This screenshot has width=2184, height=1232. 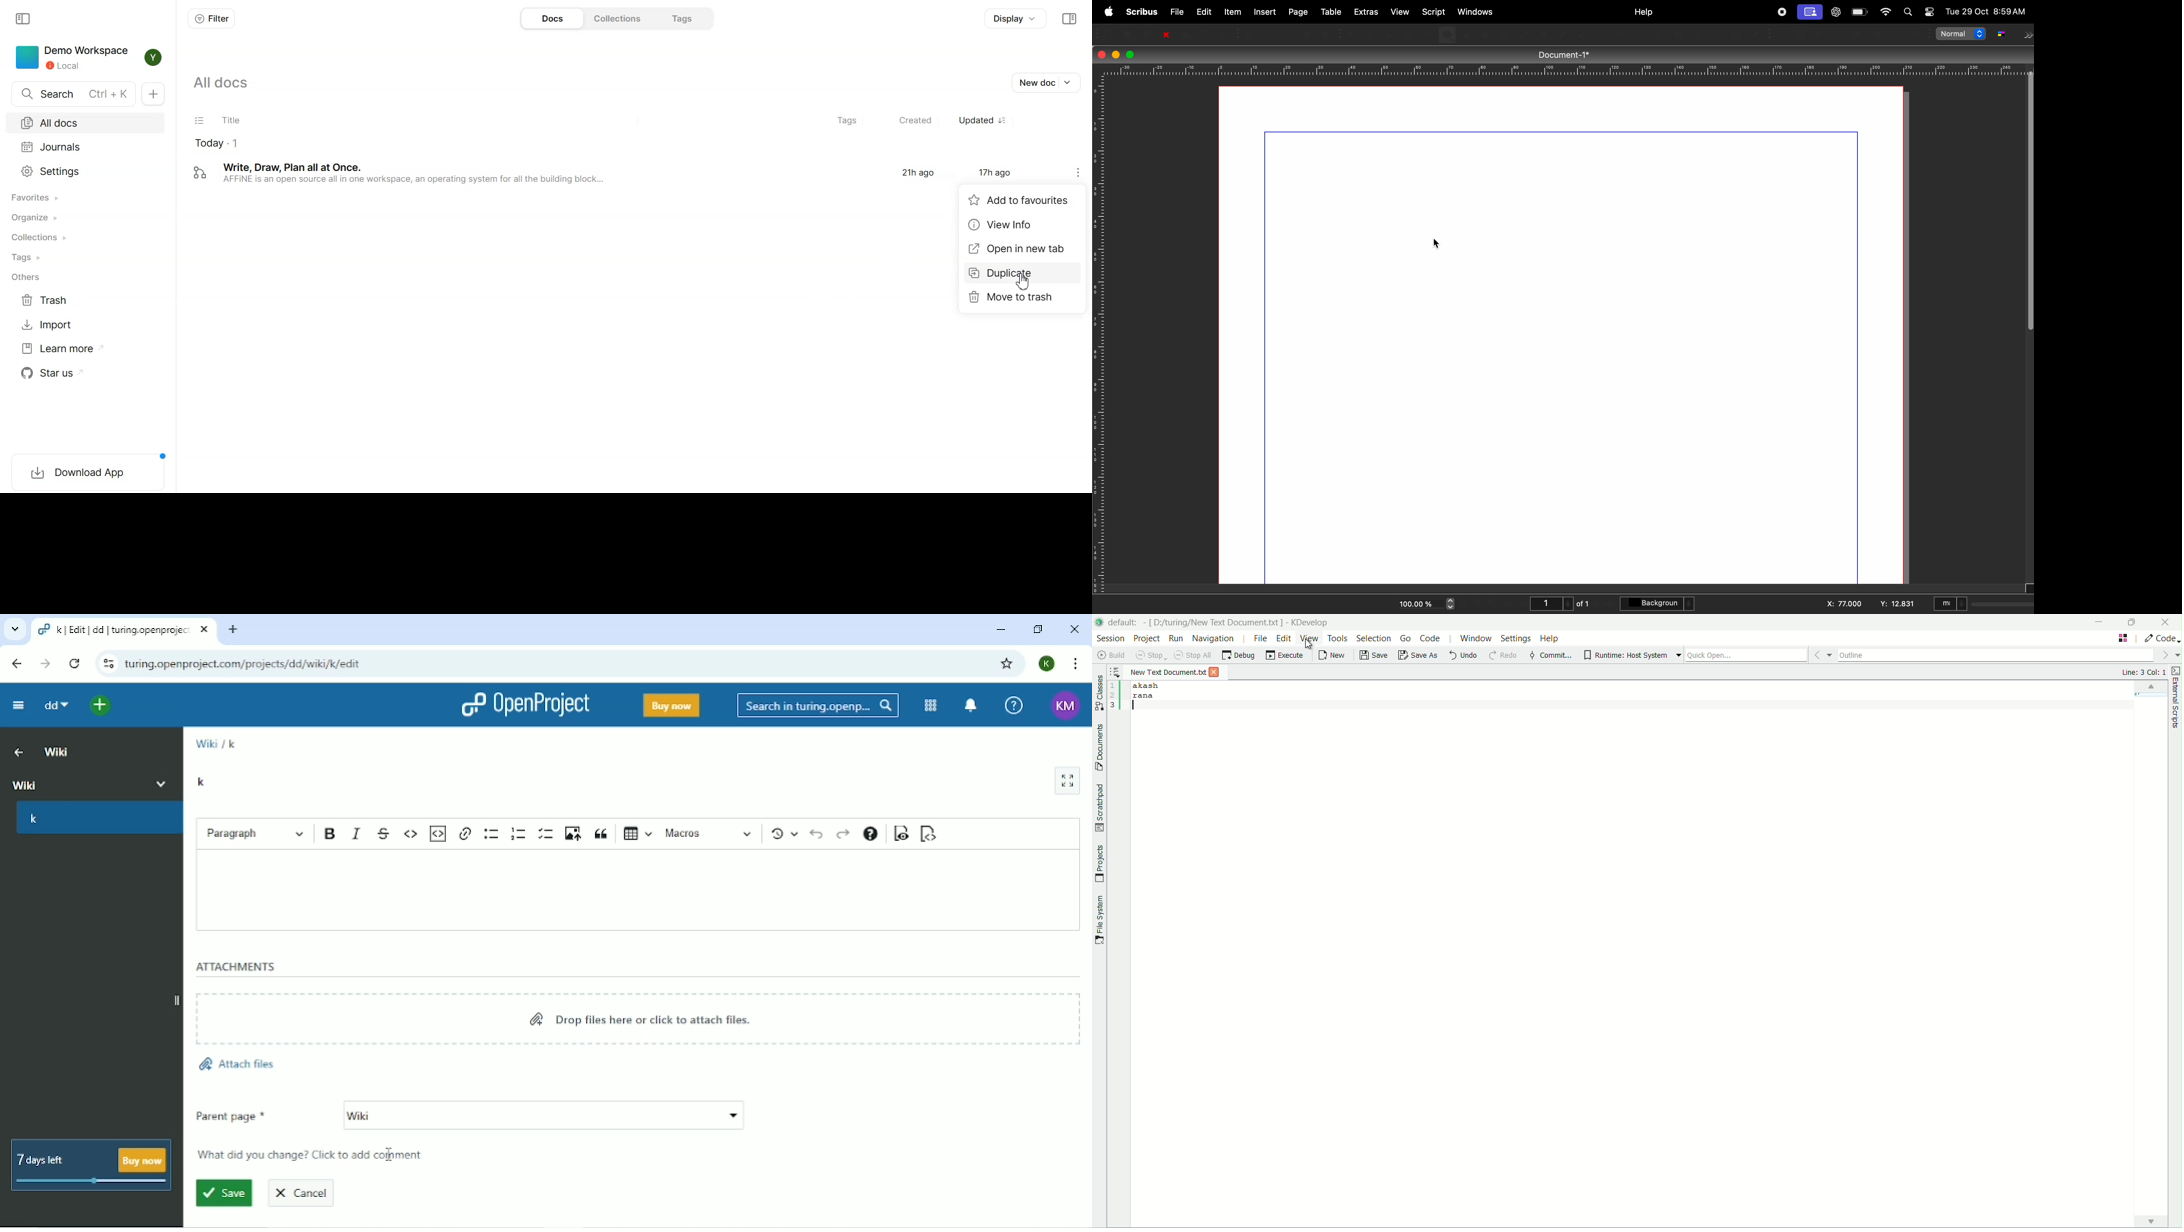 What do you see at coordinates (1388, 33) in the screenshot?
I see `Image frame` at bounding box center [1388, 33].